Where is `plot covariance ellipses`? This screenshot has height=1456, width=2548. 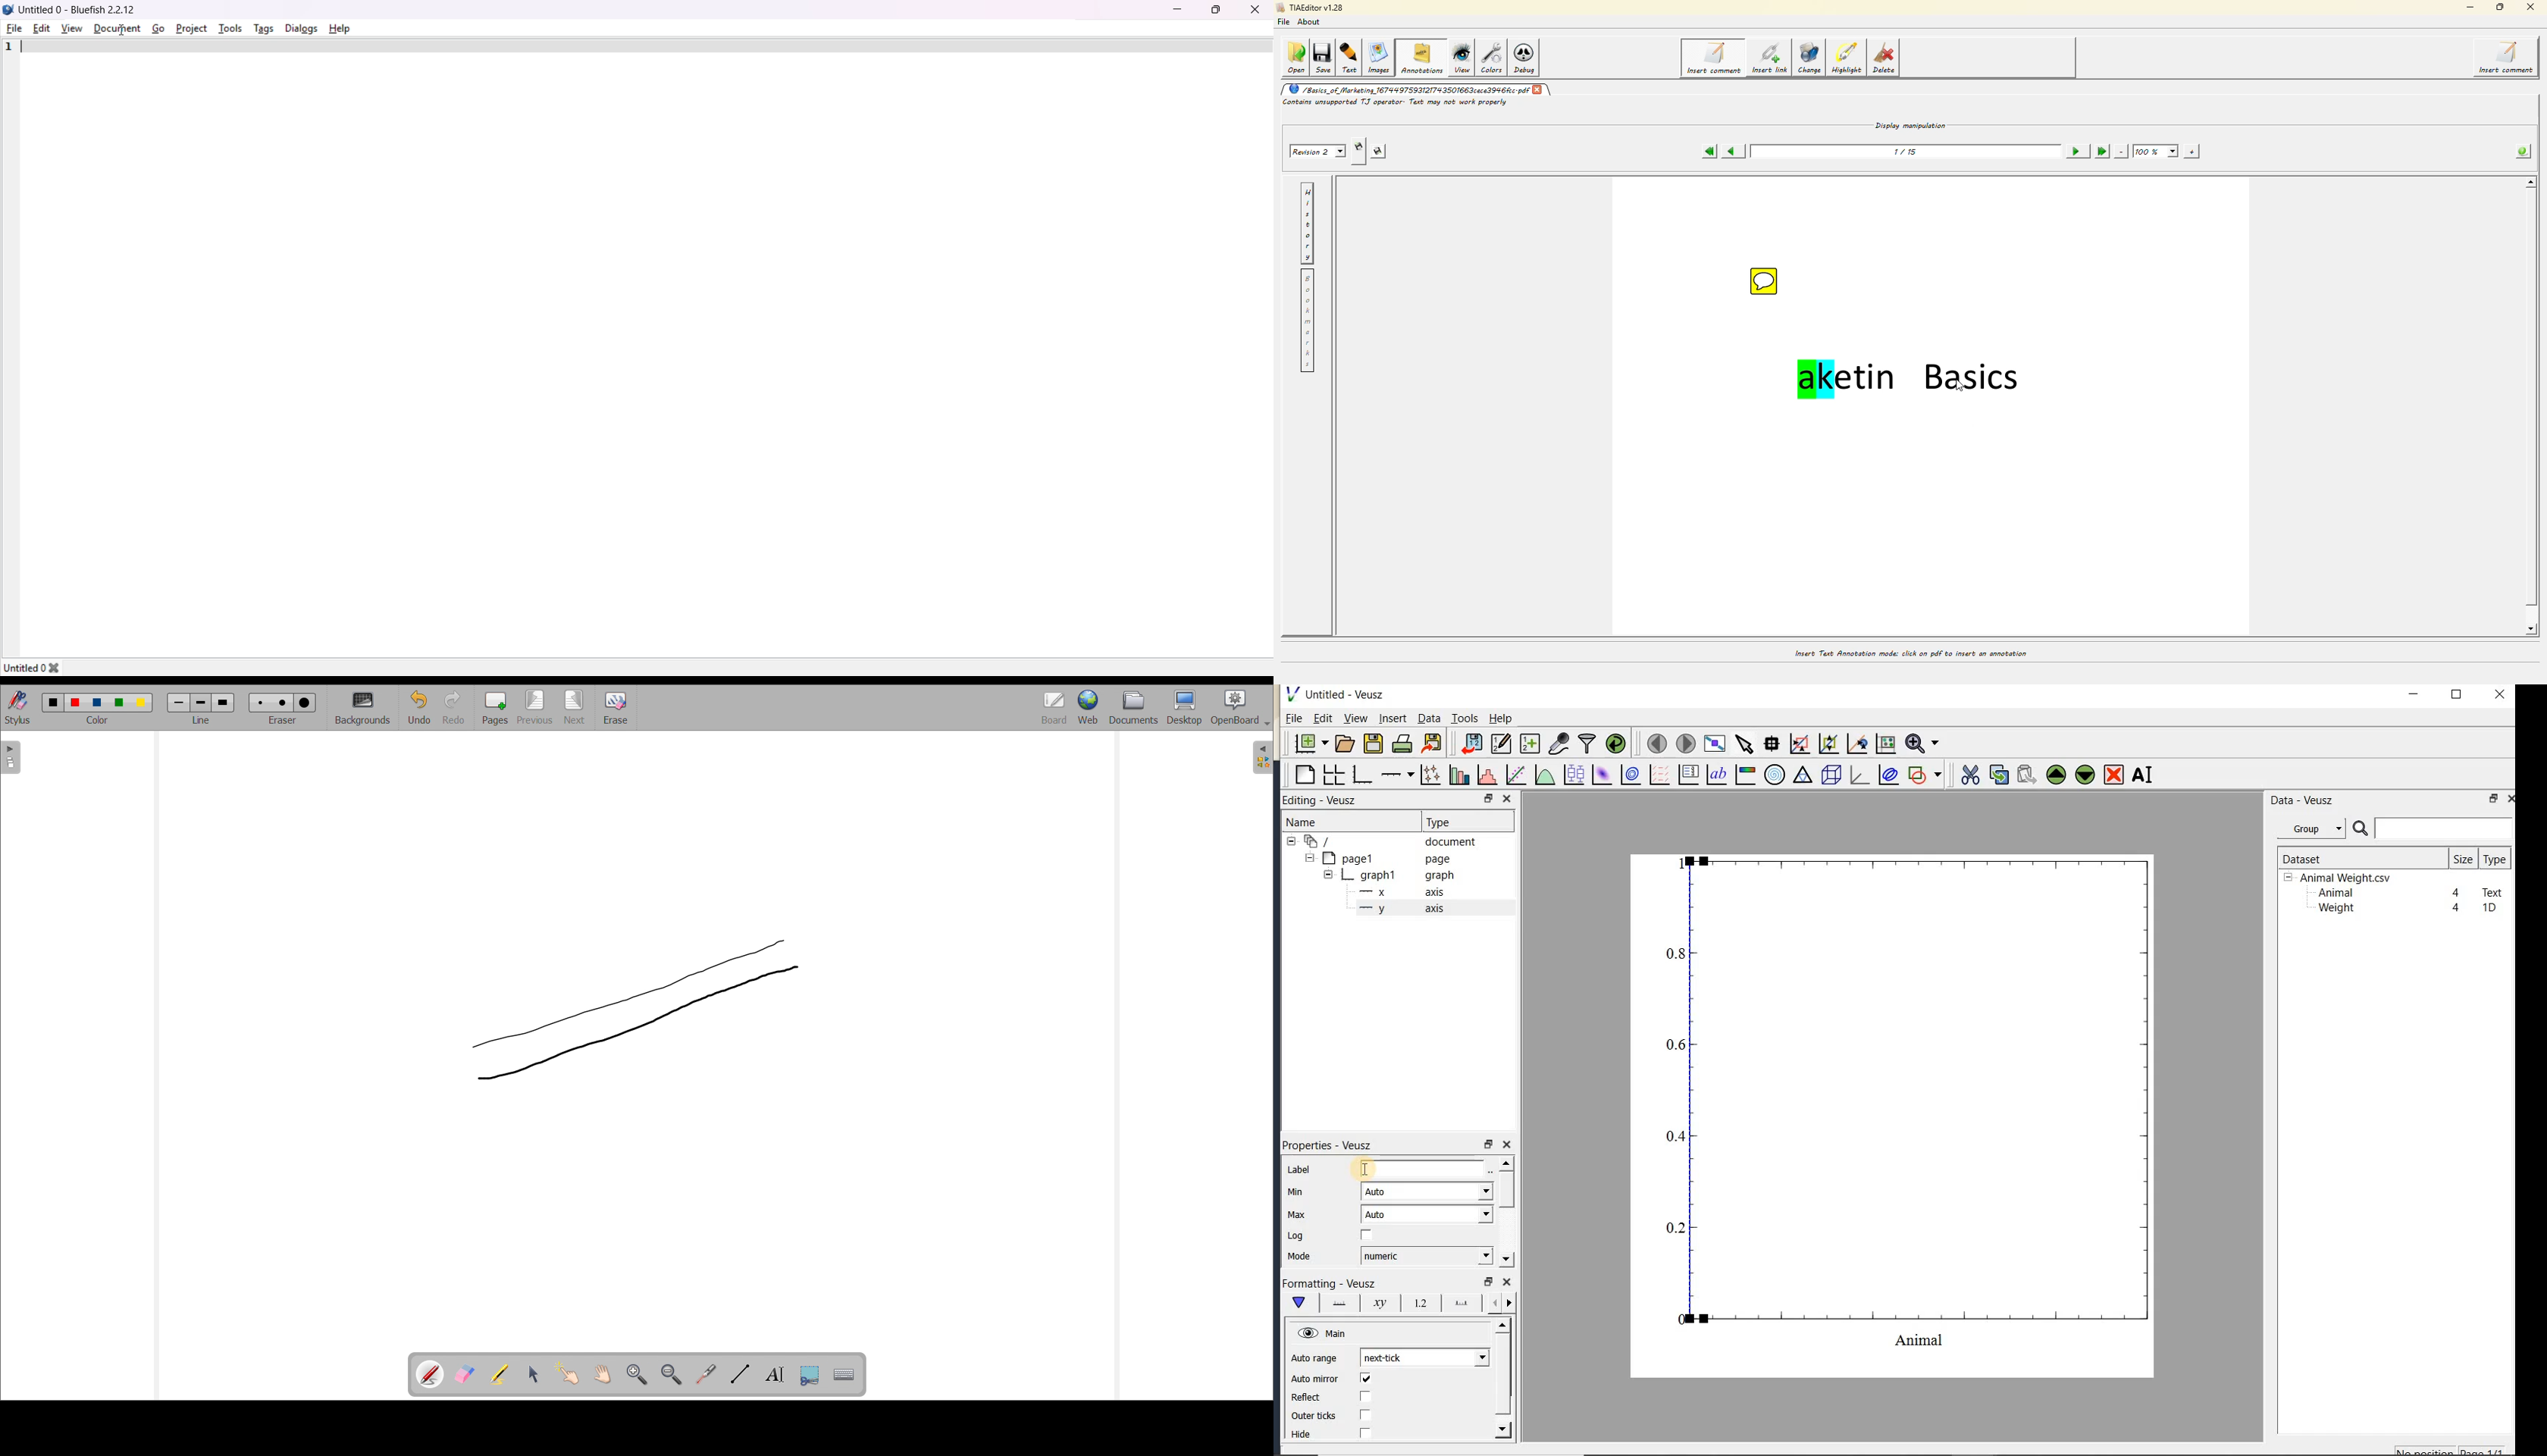
plot covariance ellipses is located at coordinates (1887, 774).